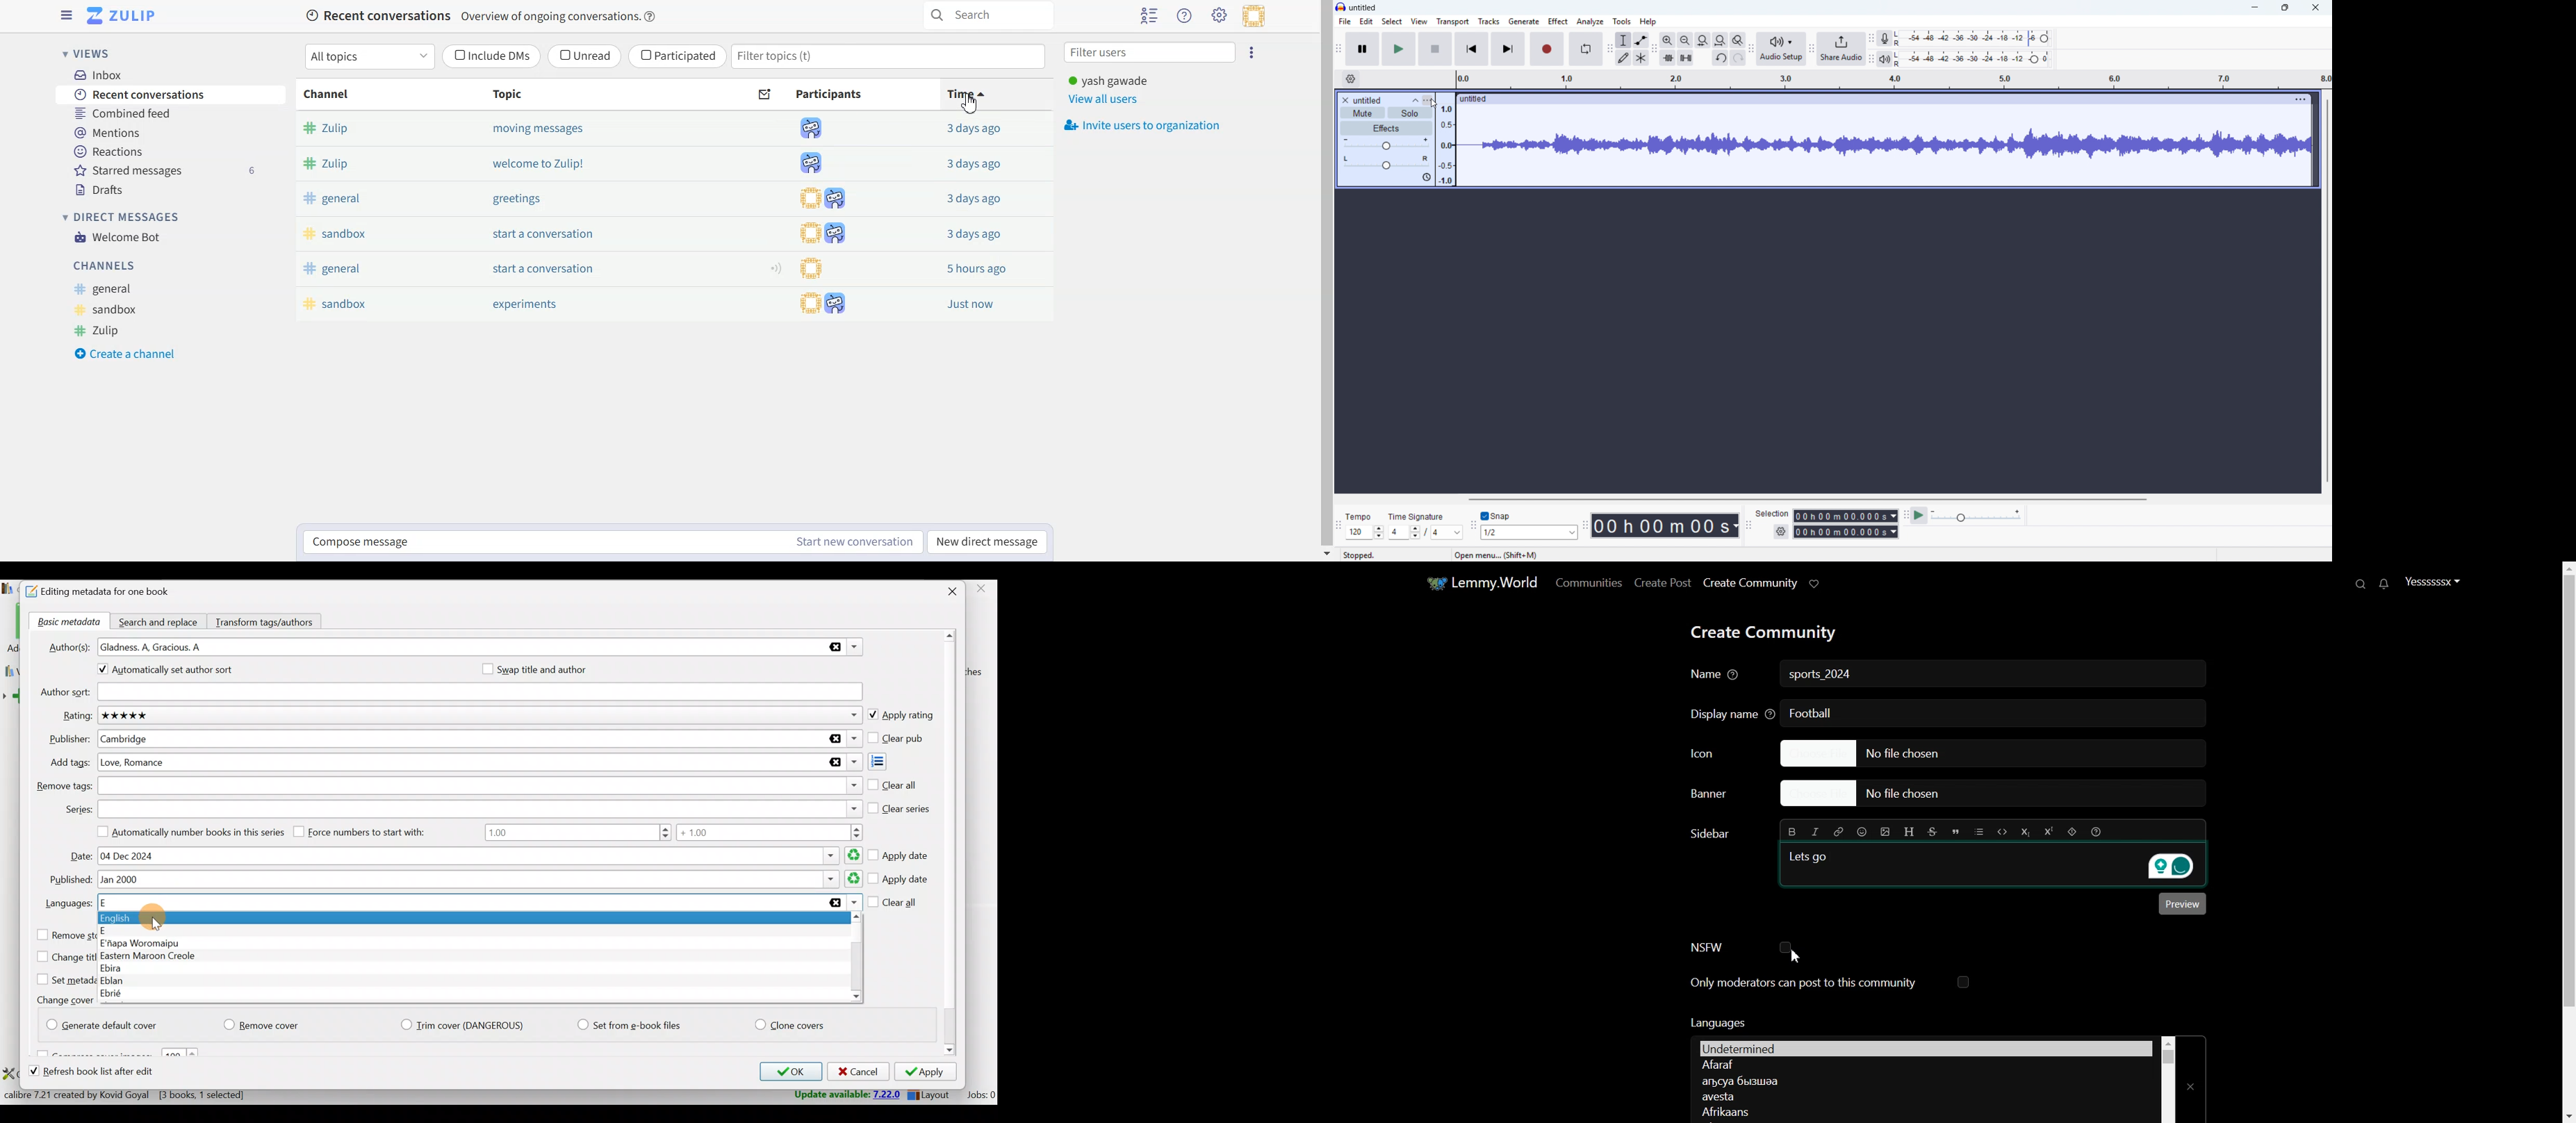  What do you see at coordinates (1811, 712) in the screenshot?
I see `Text` at bounding box center [1811, 712].